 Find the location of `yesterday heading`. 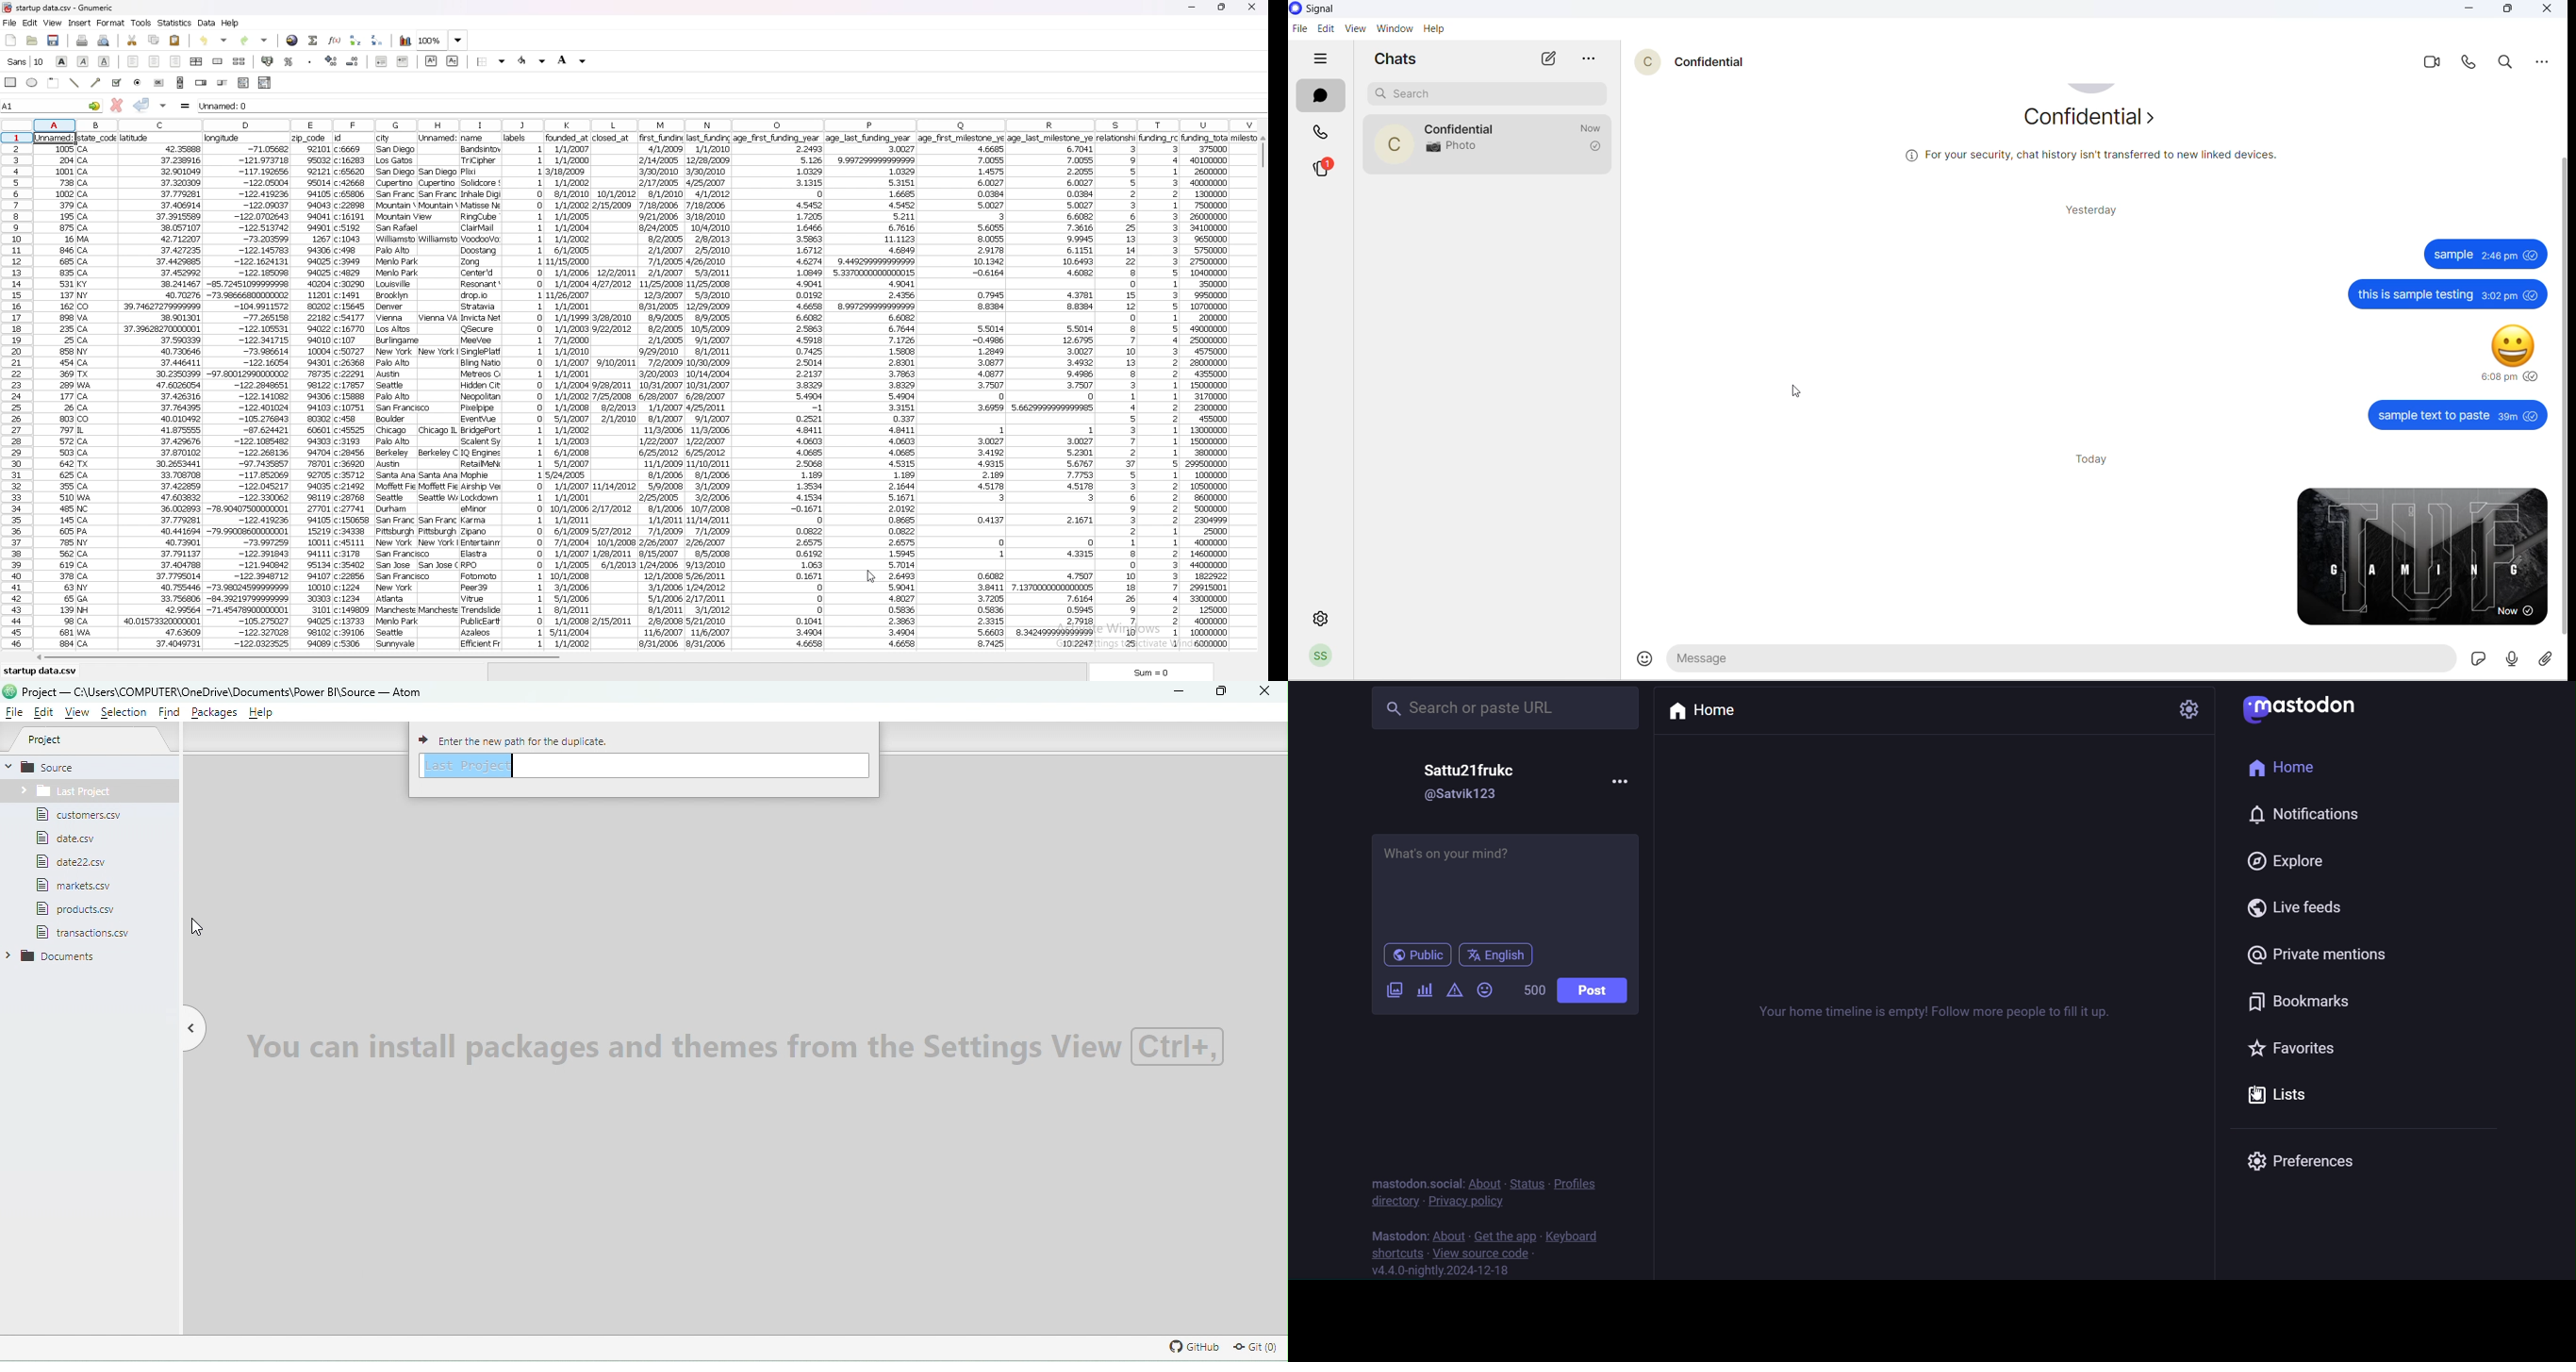

yesterday heading is located at coordinates (2090, 211).